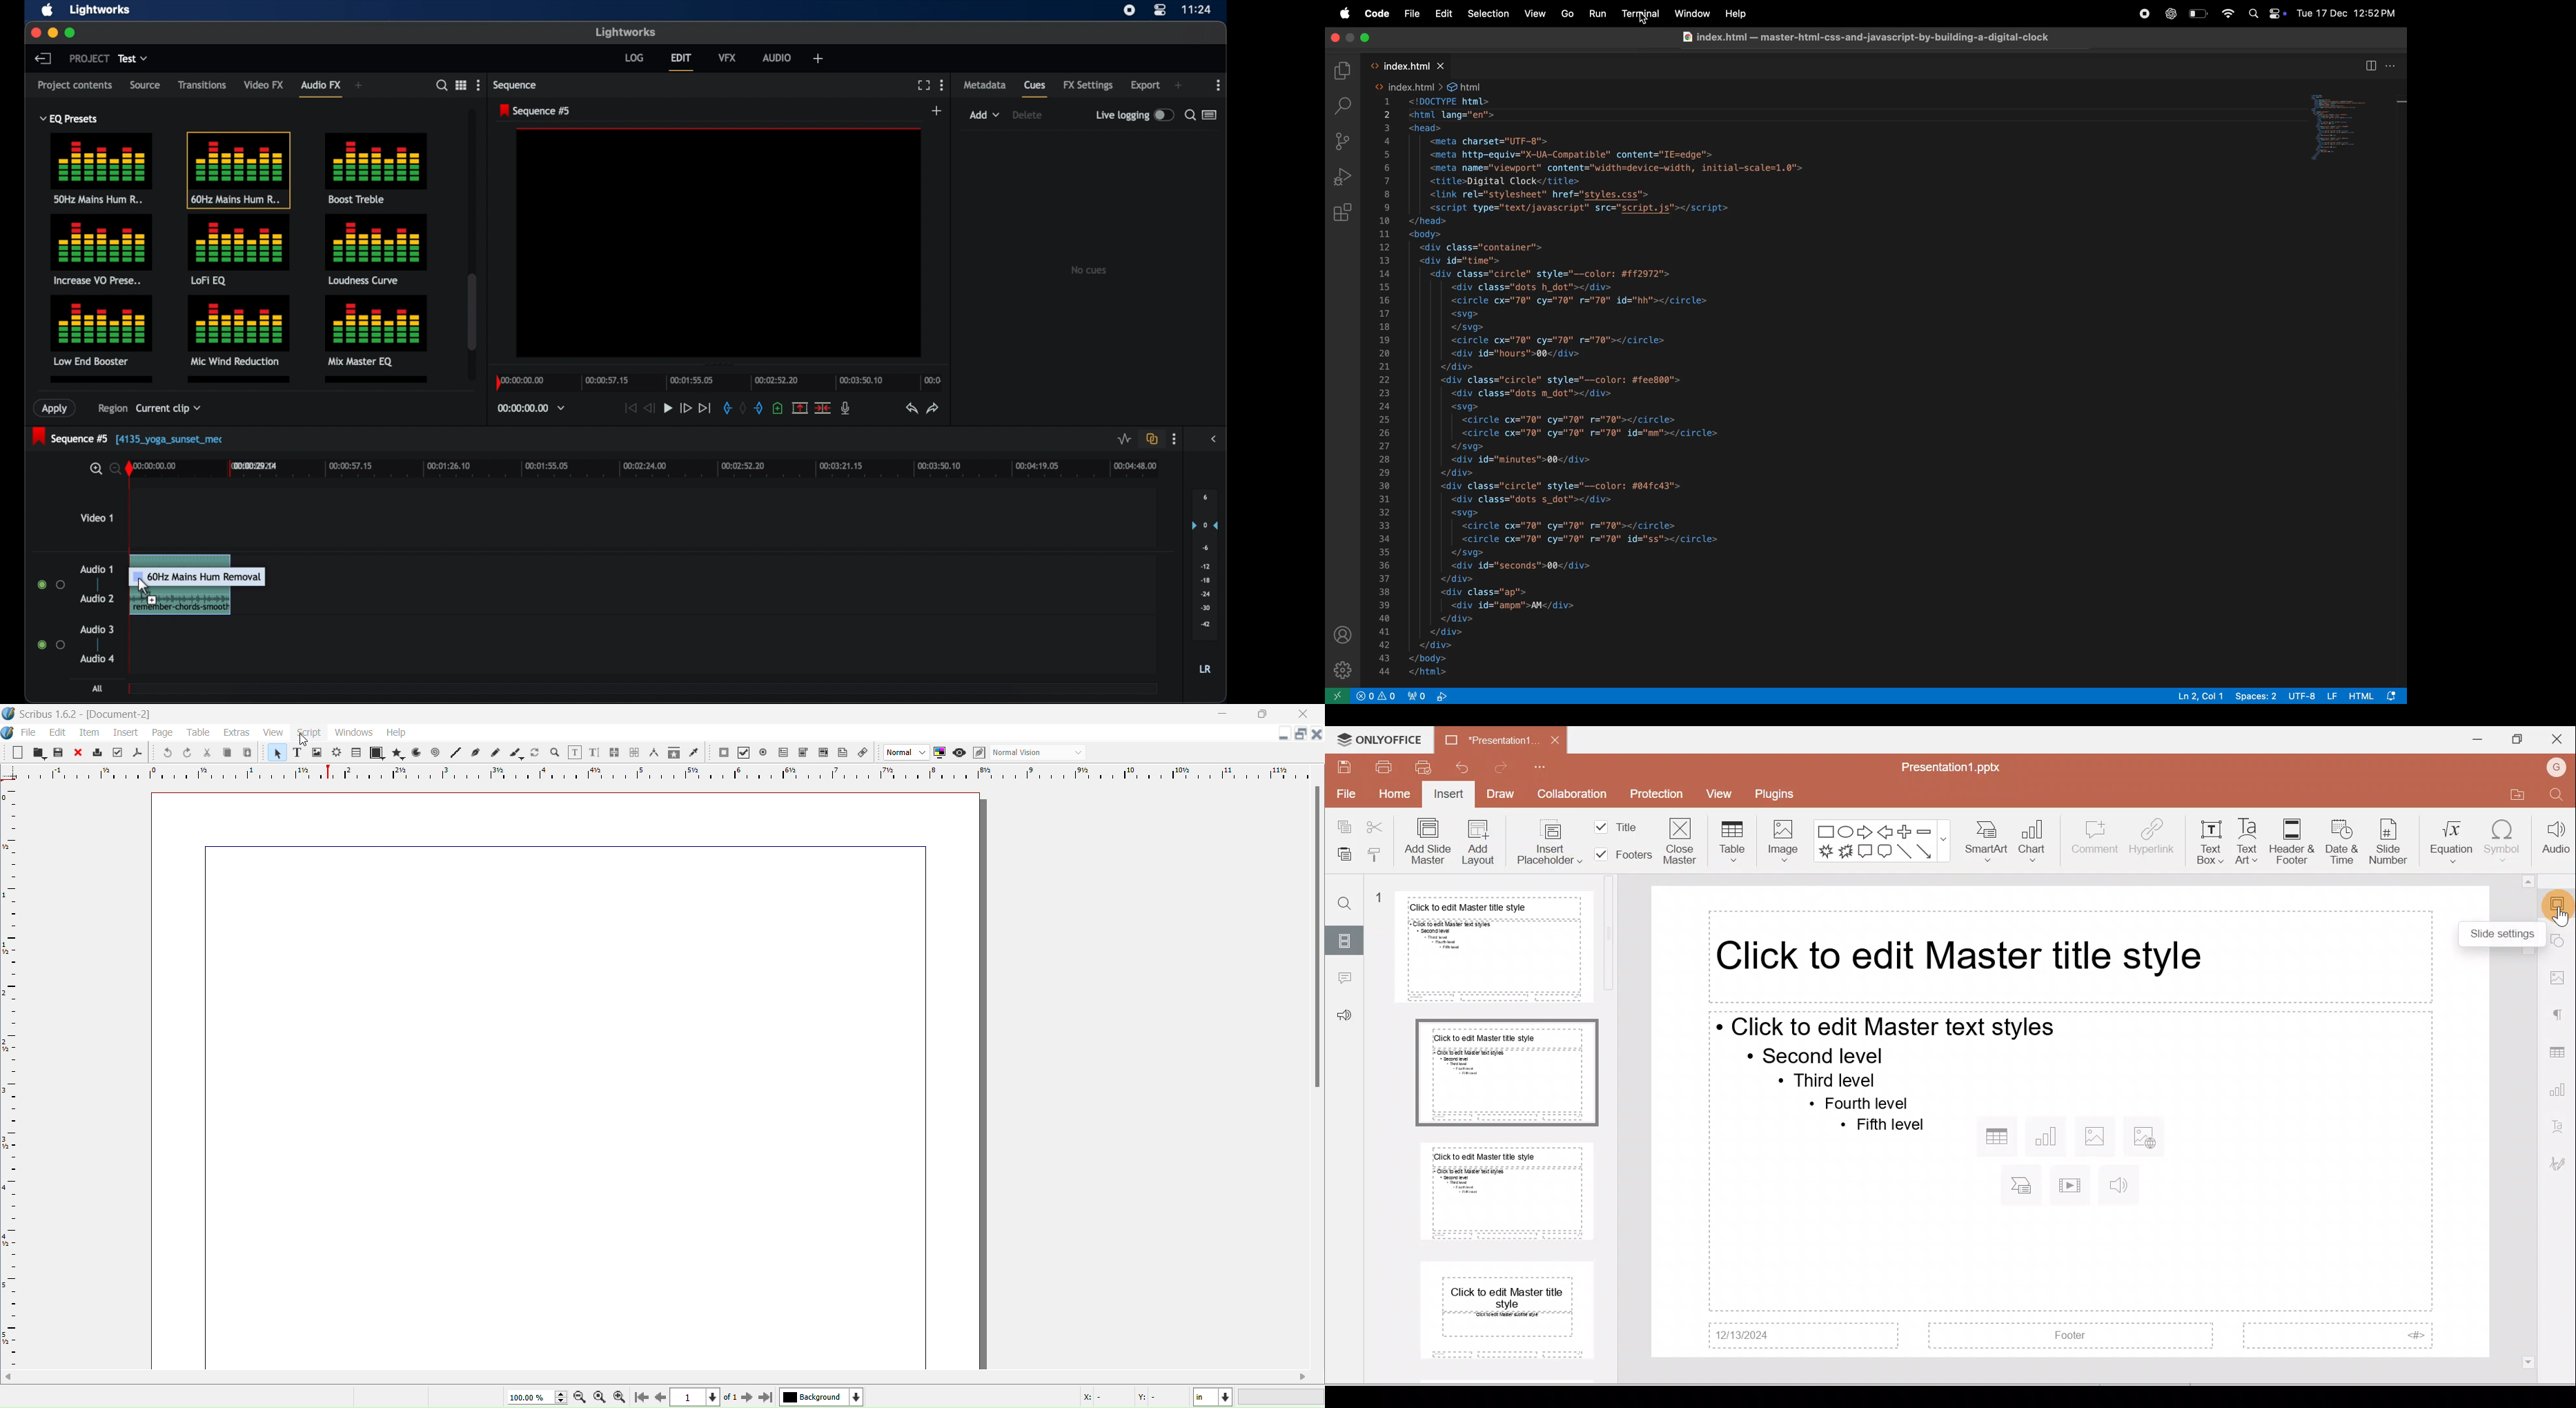 Image resolution: width=2576 pixels, height=1428 pixels. I want to click on lofi eq, so click(239, 250).